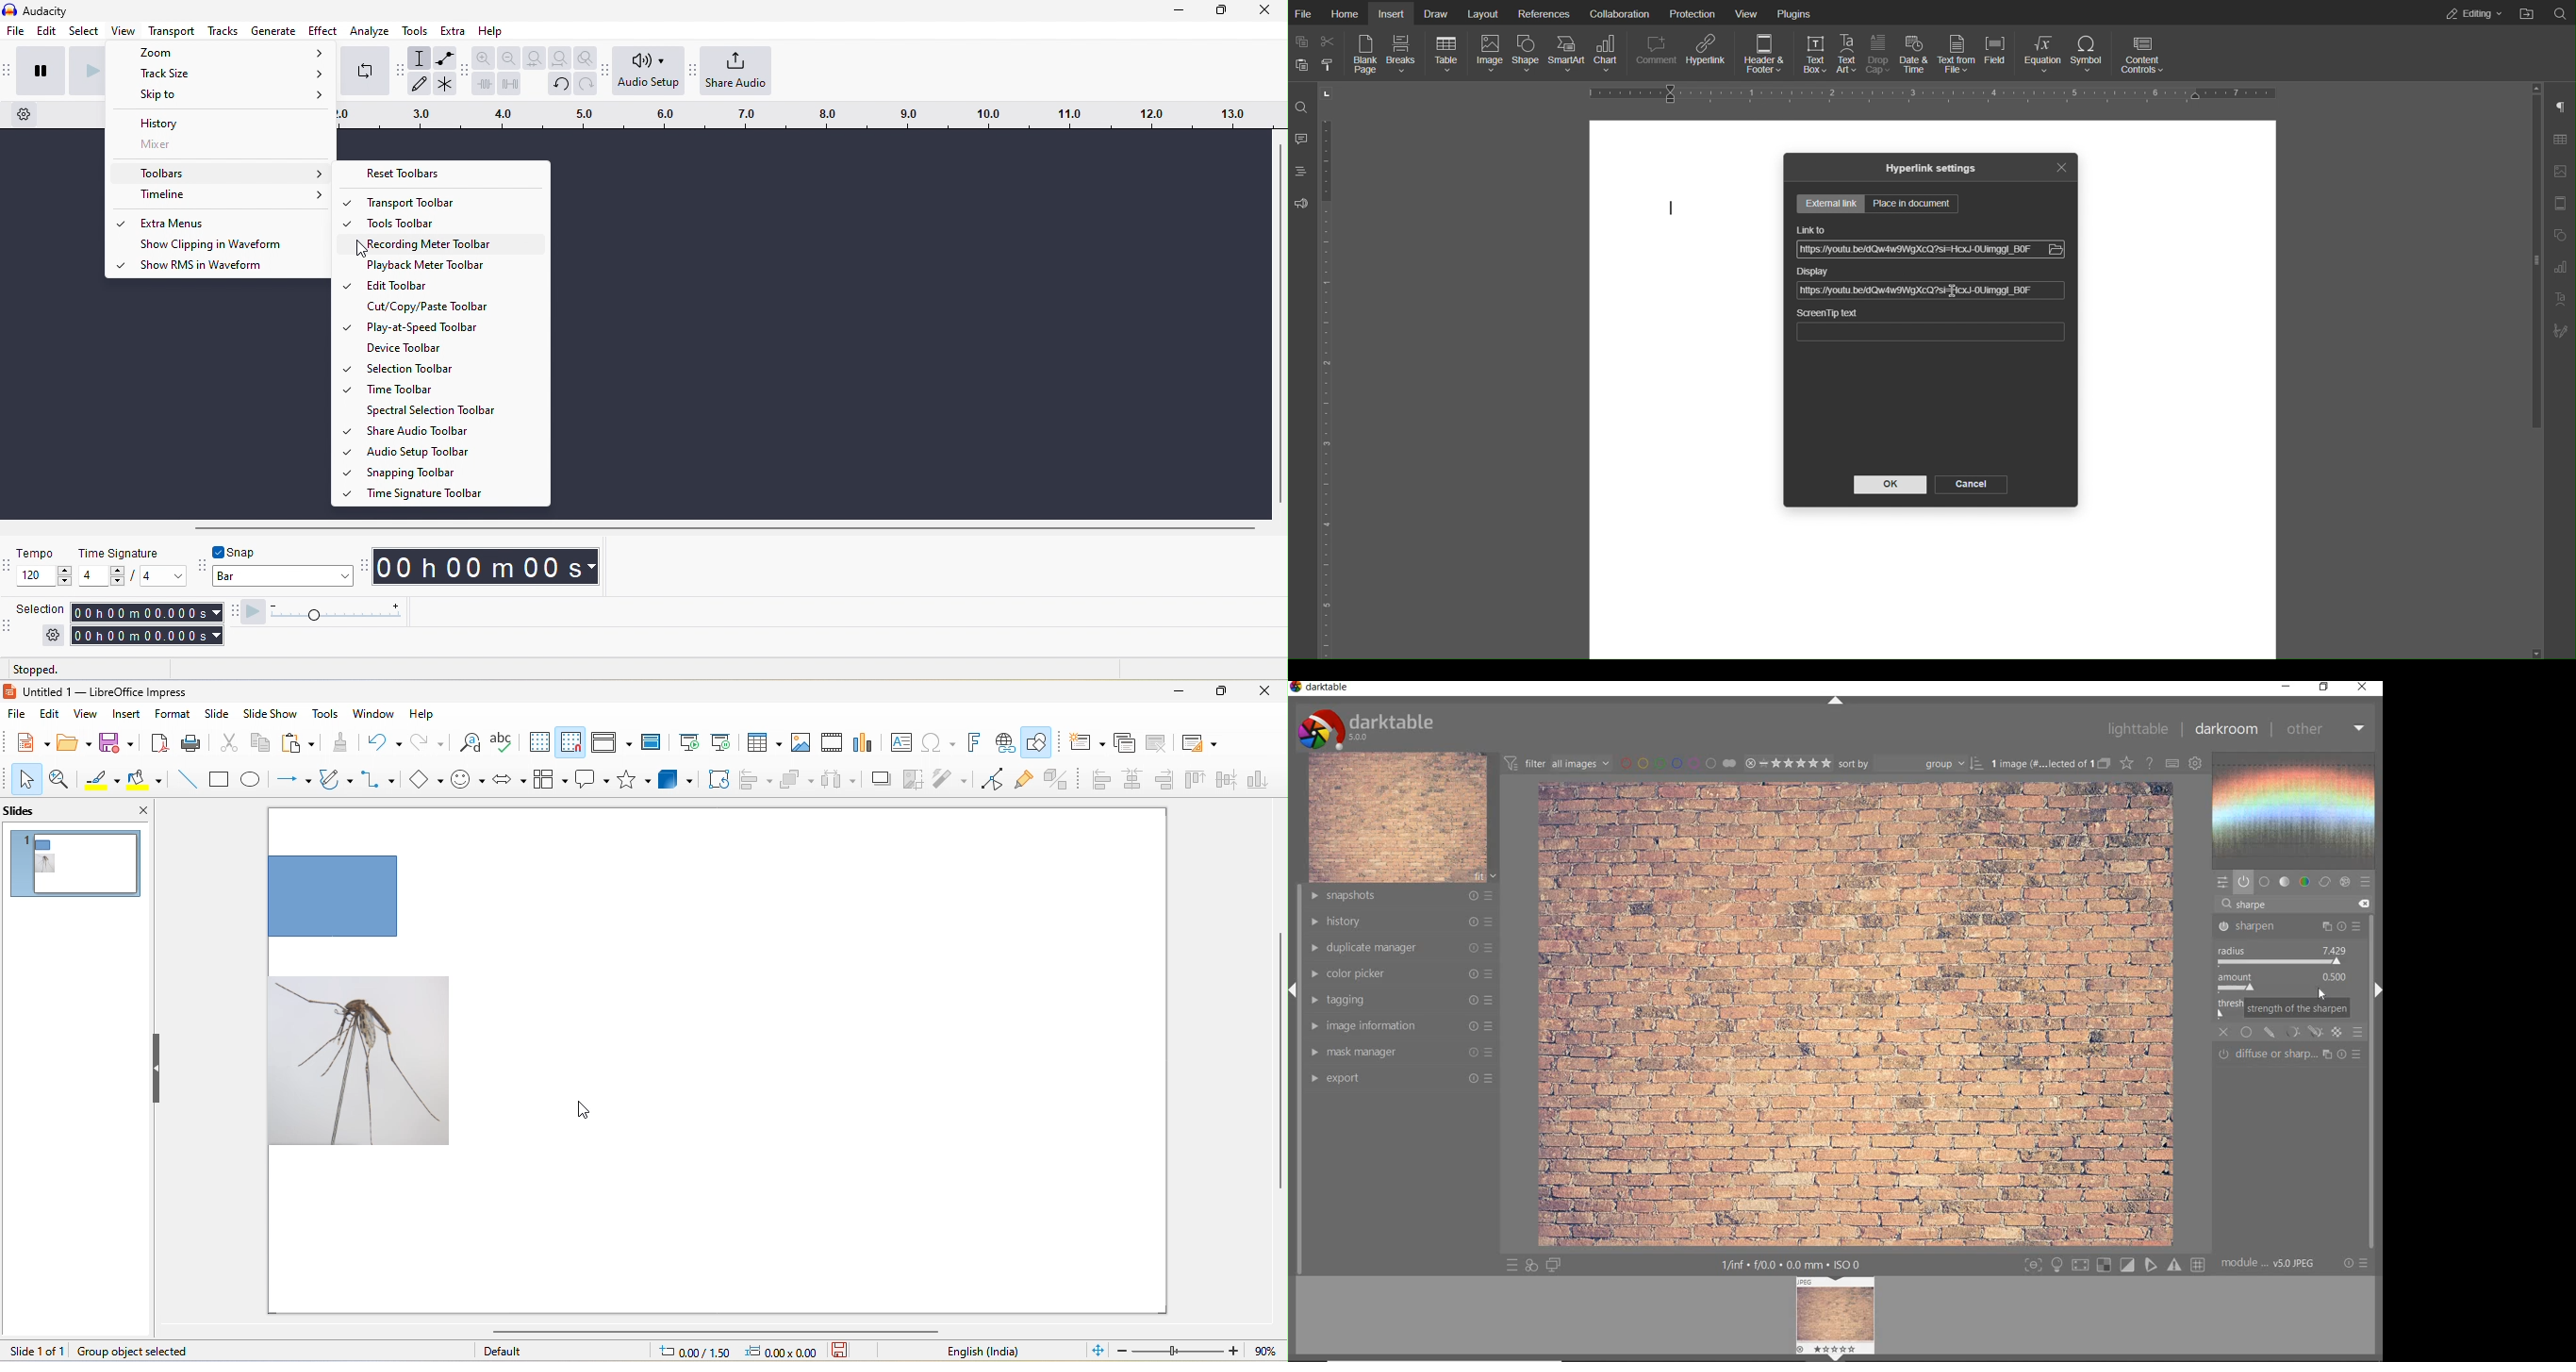 The image size is (2576, 1372). I want to click on slide 1 of 1, so click(36, 1351).